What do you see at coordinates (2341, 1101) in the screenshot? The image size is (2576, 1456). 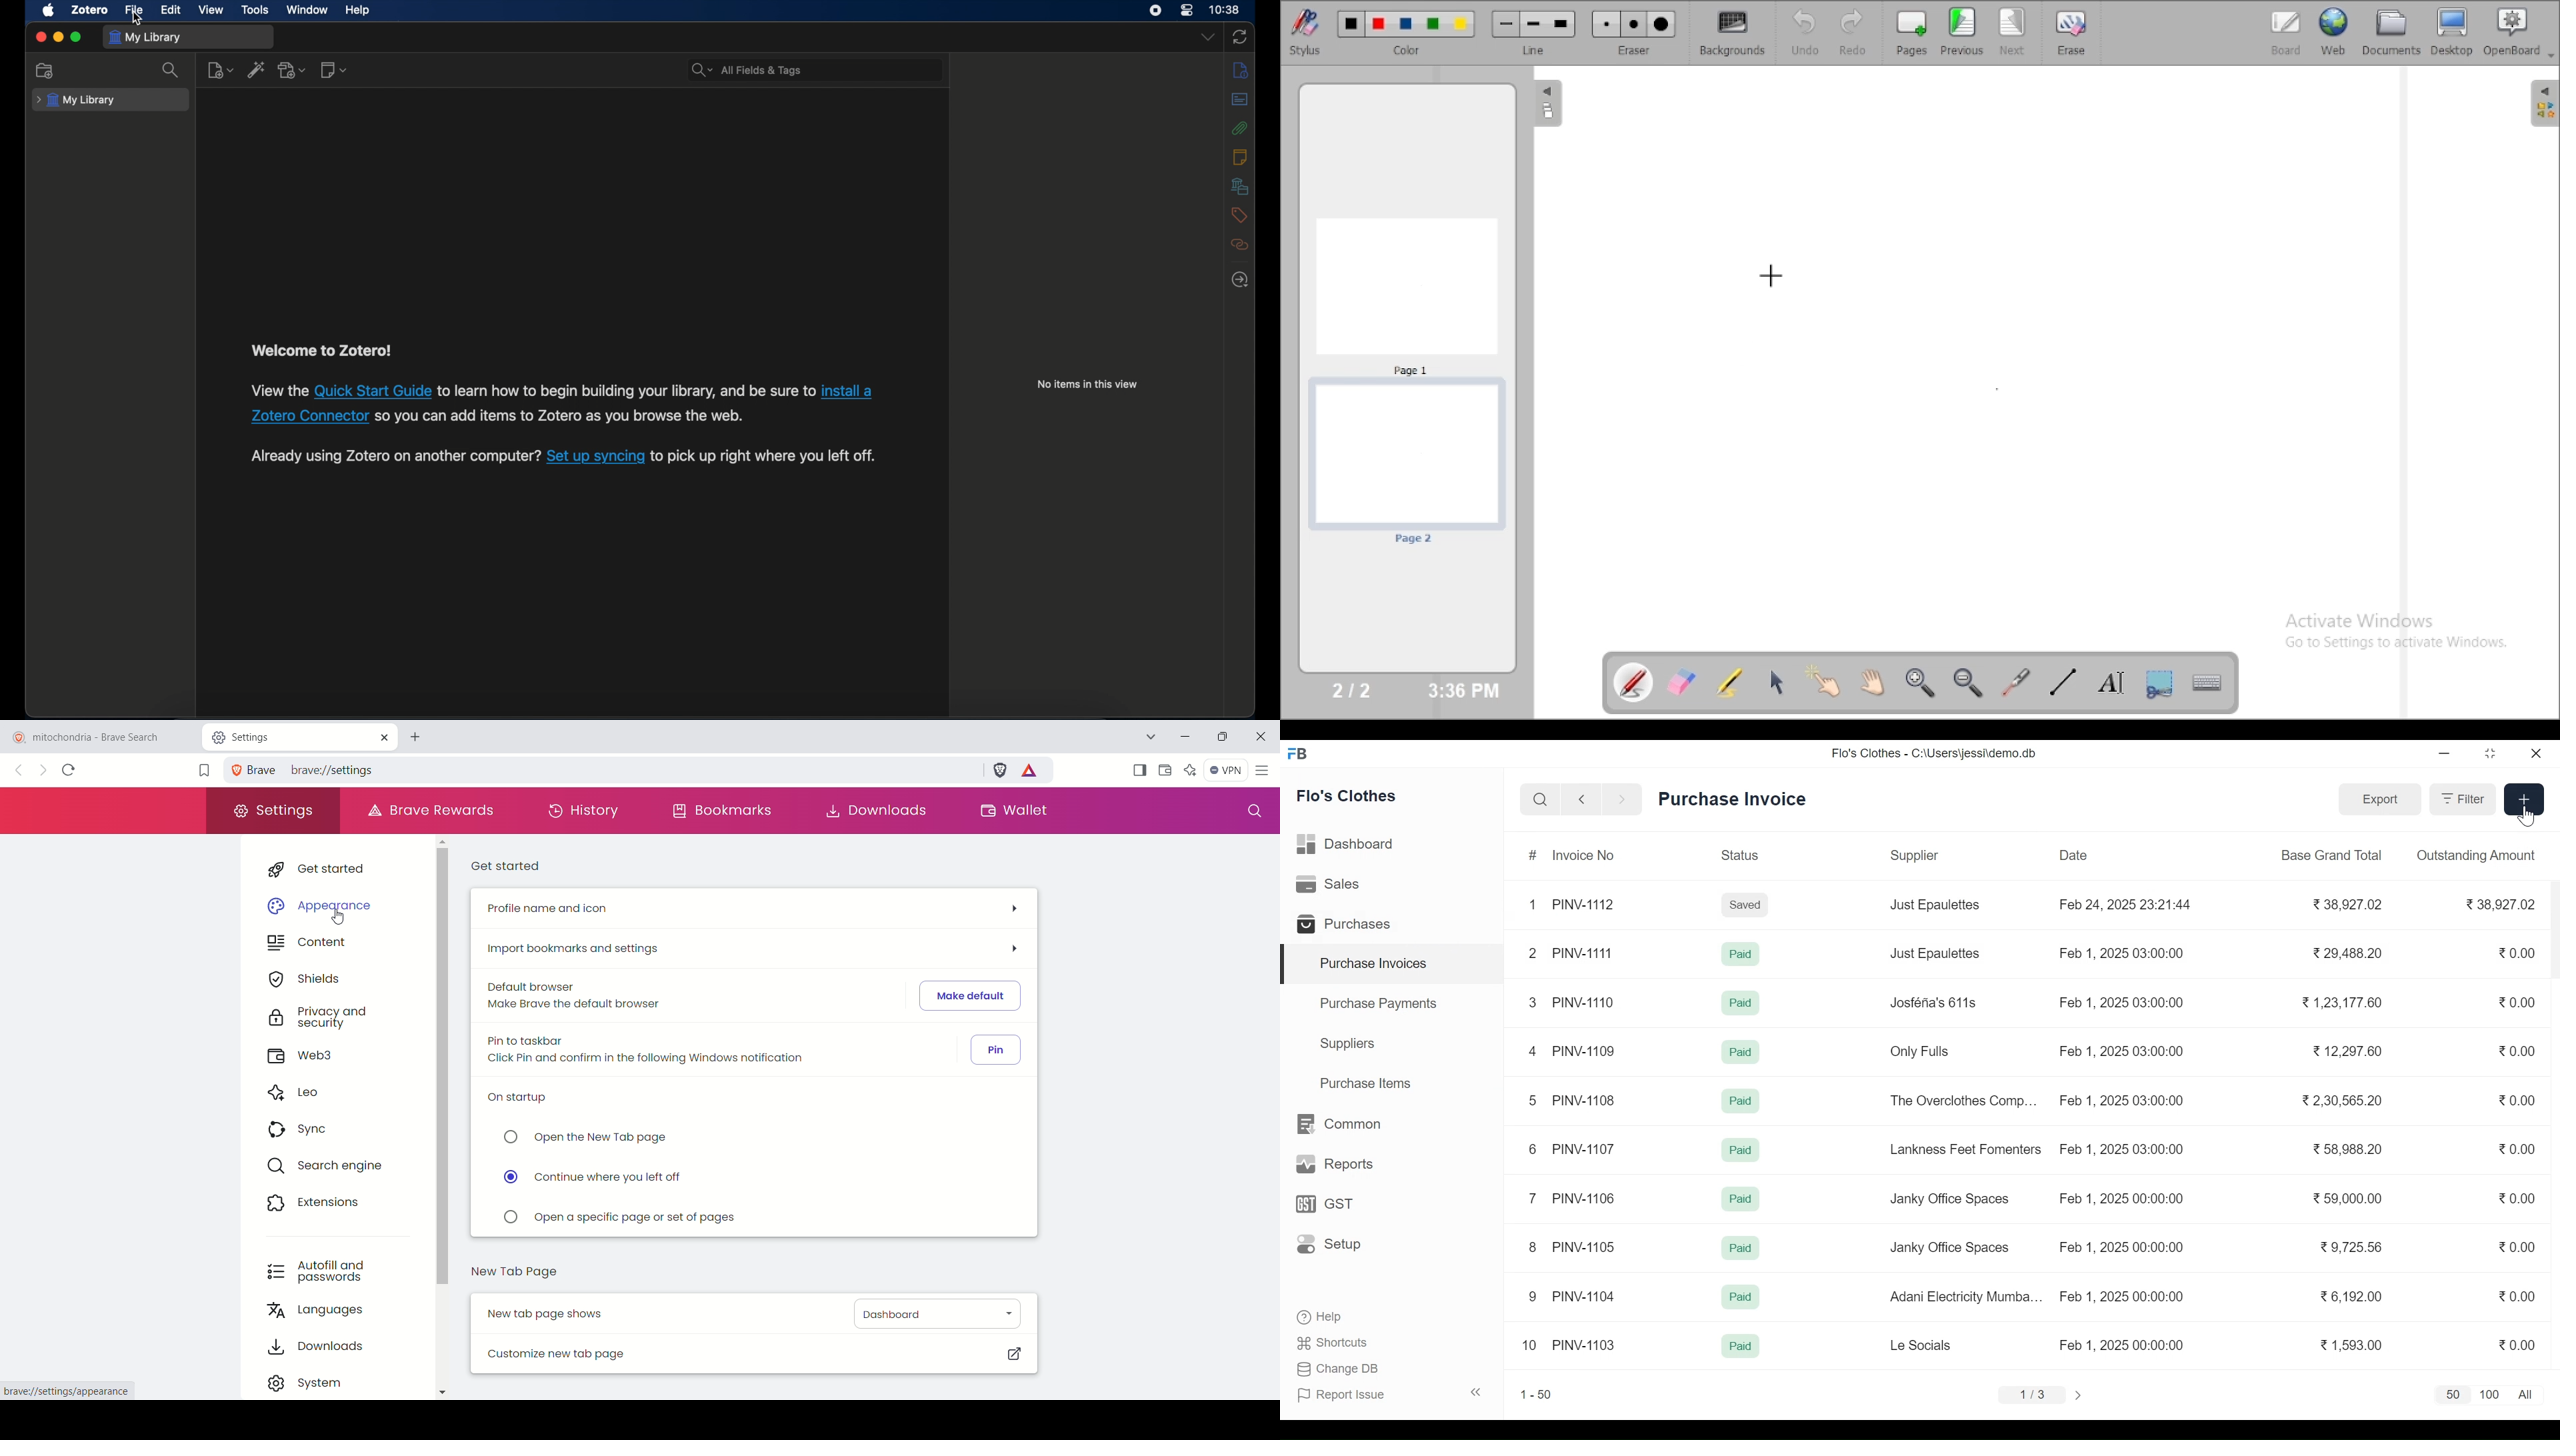 I see `2,30,565.20` at bounding box center [2341, 1101].